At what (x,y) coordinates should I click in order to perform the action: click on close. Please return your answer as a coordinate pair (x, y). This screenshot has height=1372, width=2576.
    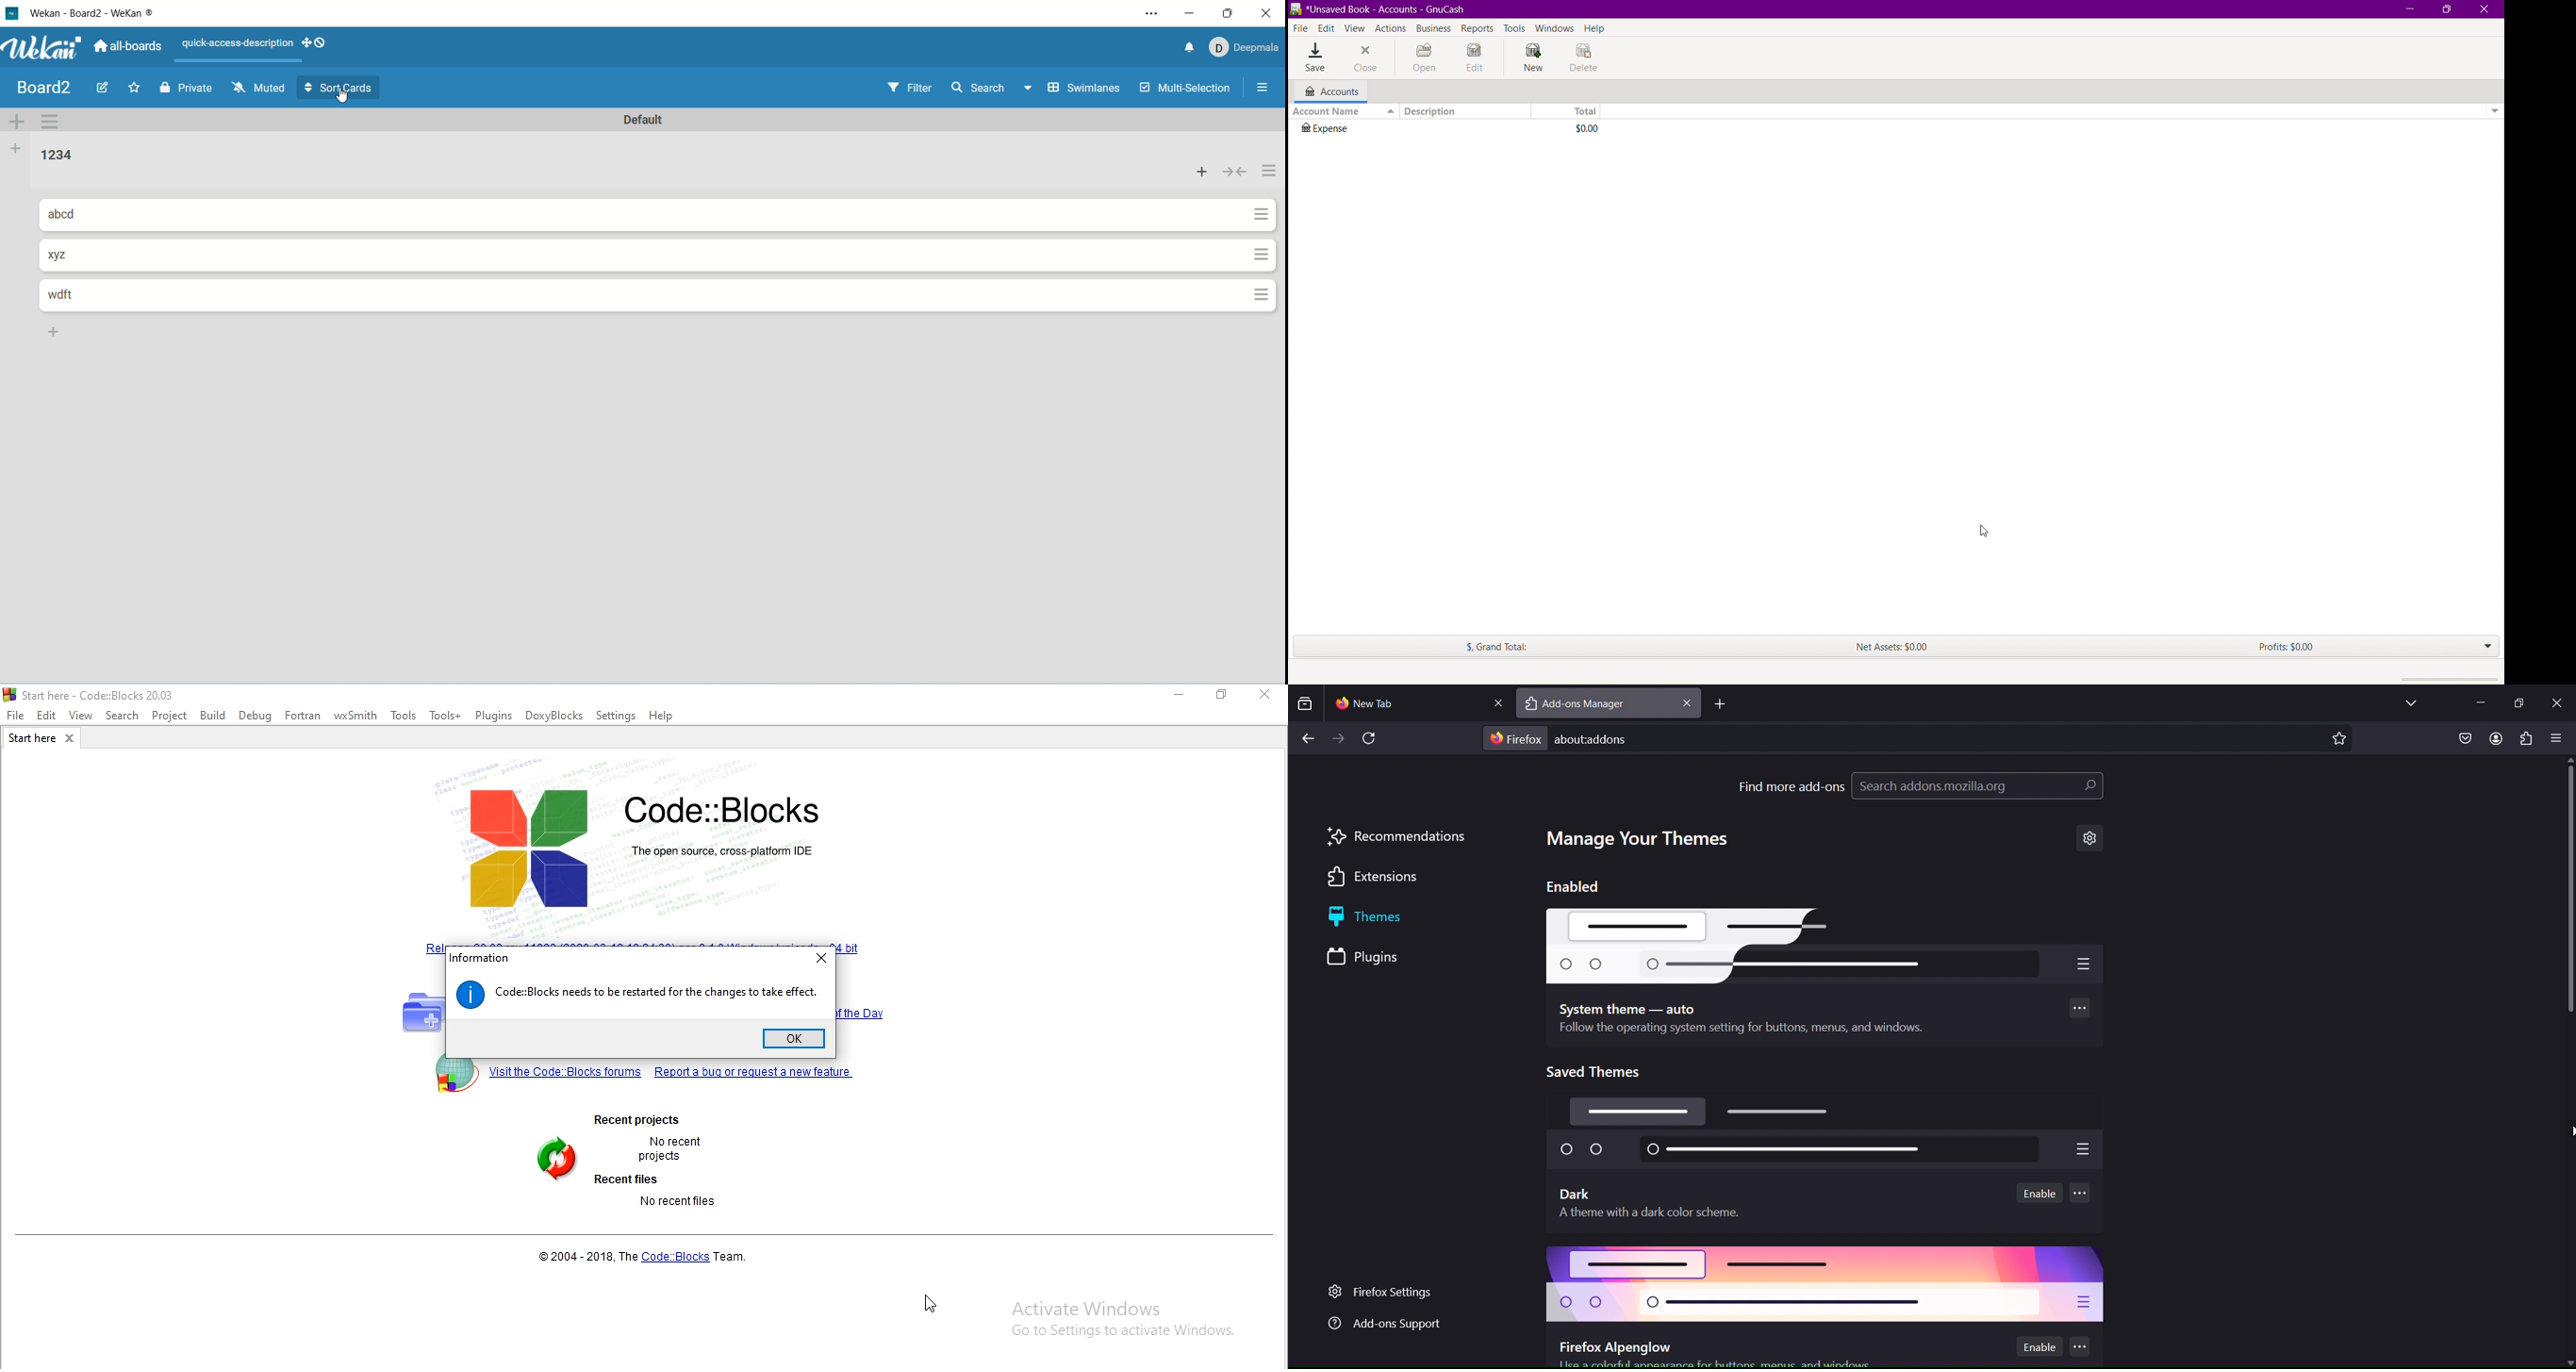
    Looking at the image, I should click on (1267, 11).